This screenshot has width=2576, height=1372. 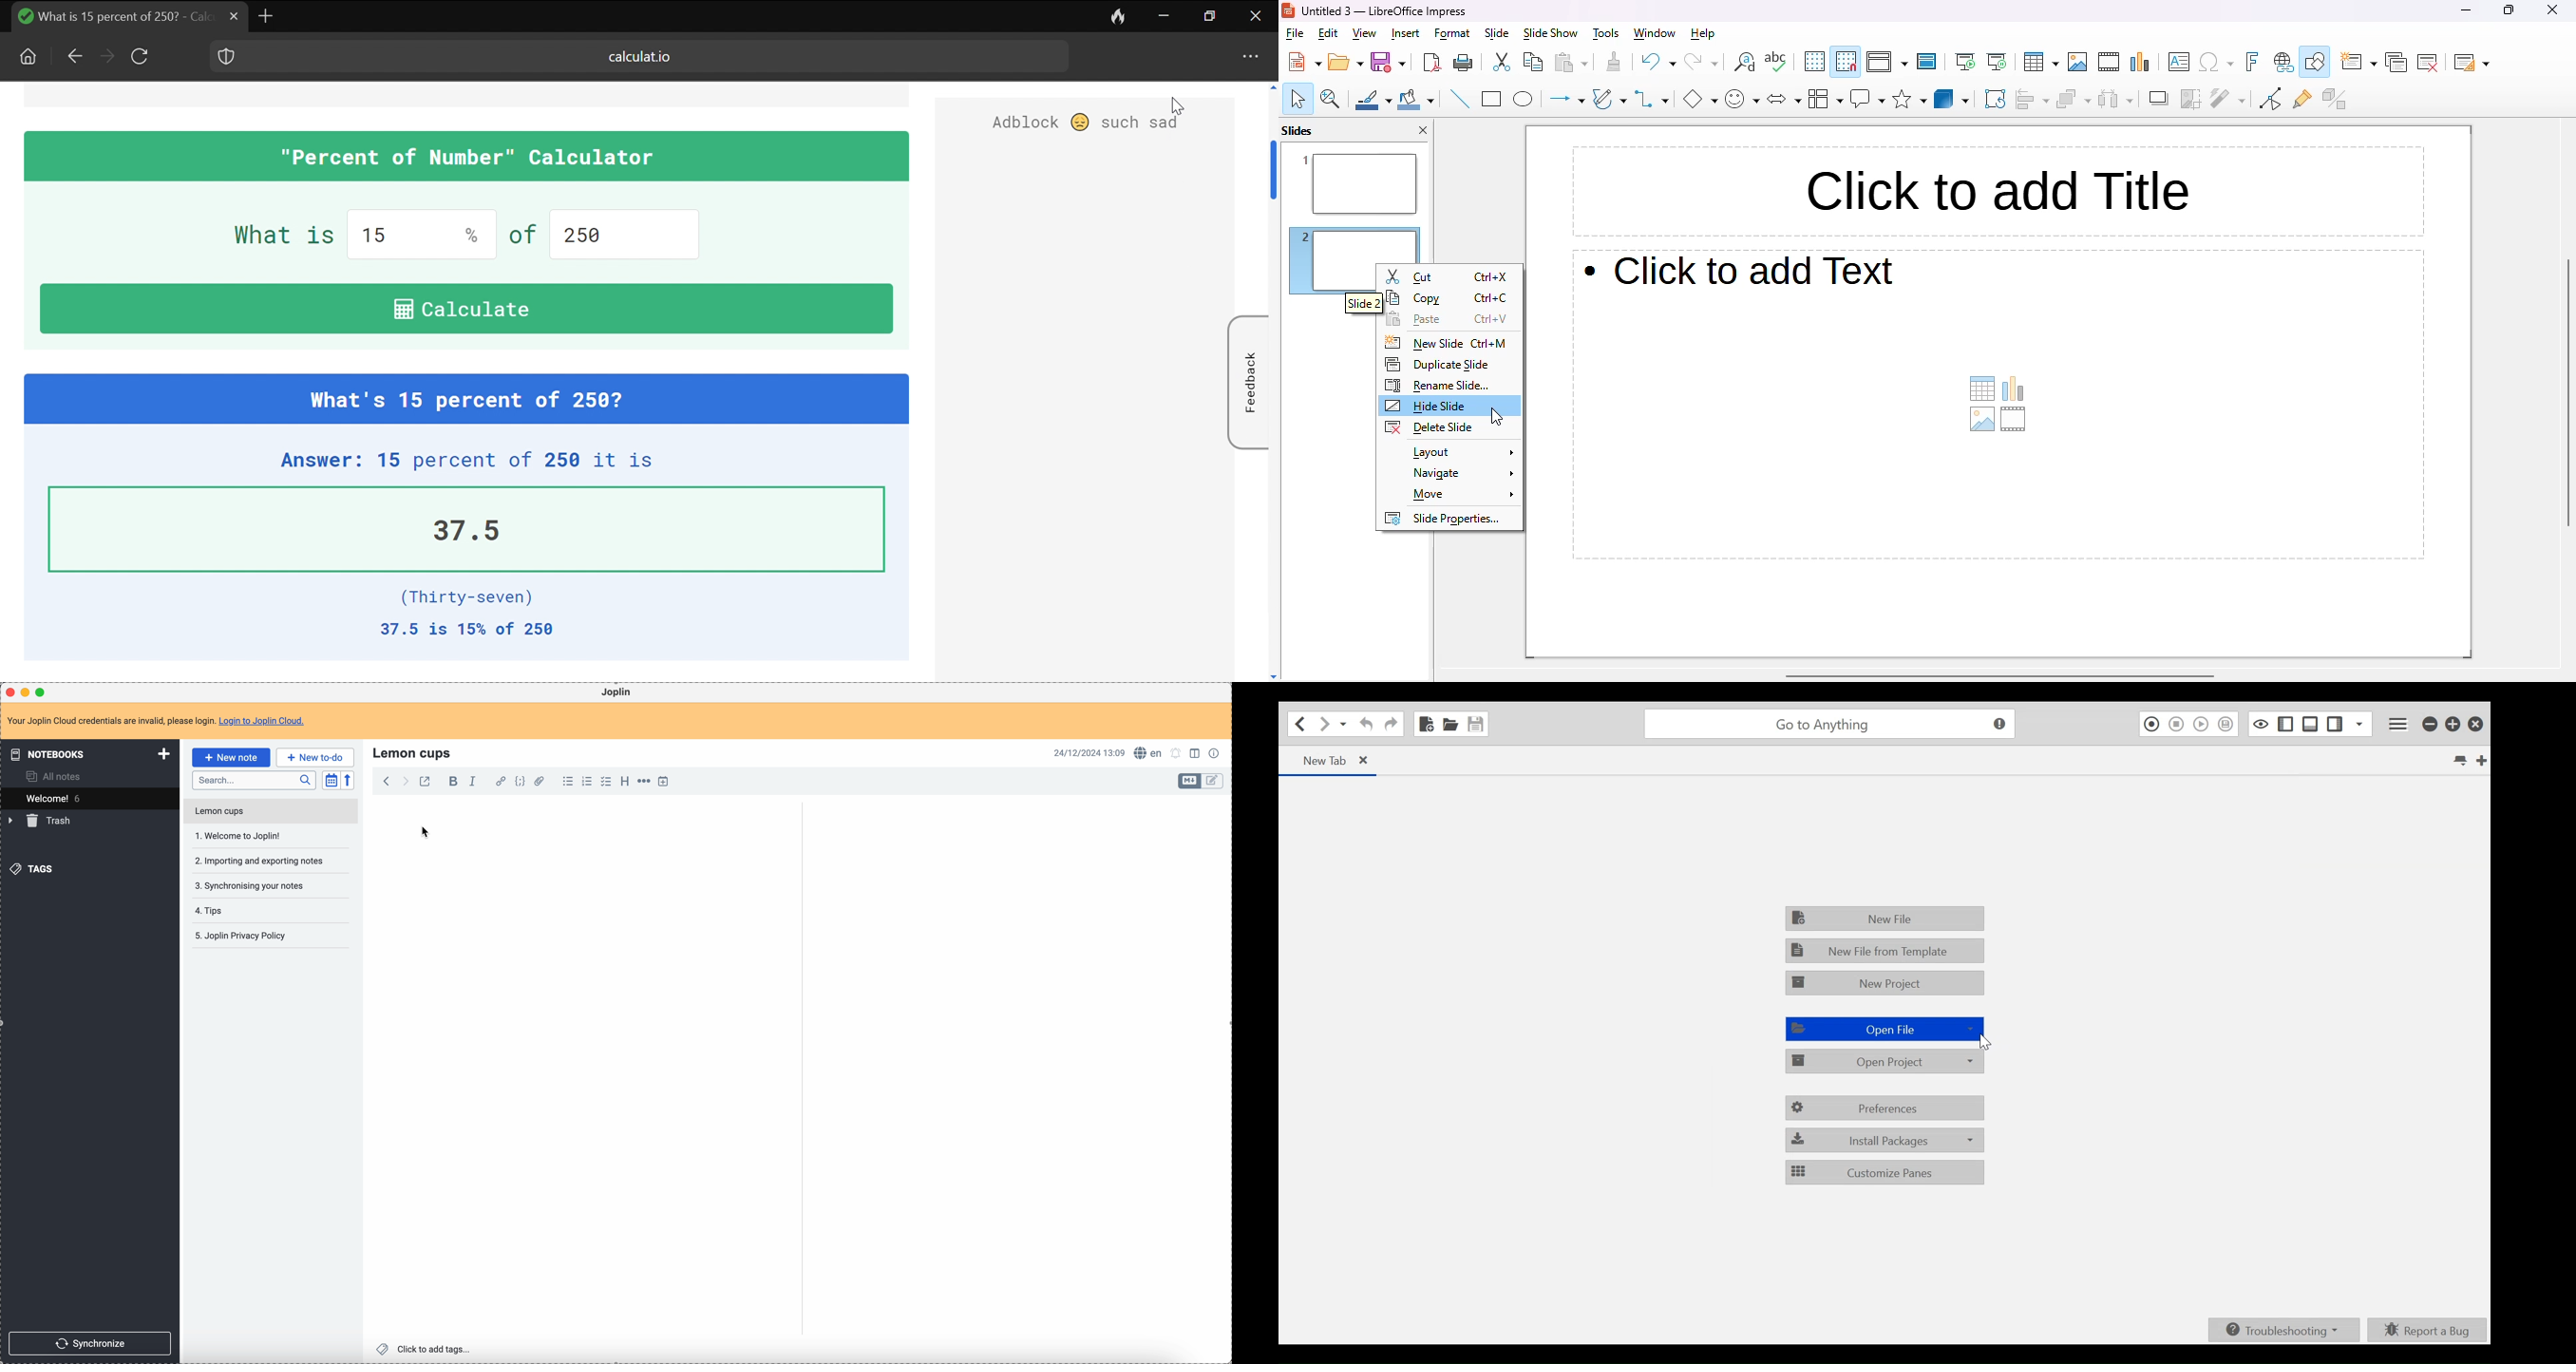 What do you see at coordinates (499, 782) in the screenshot?
I see `hyperlink` at bounding box center [499, 782].